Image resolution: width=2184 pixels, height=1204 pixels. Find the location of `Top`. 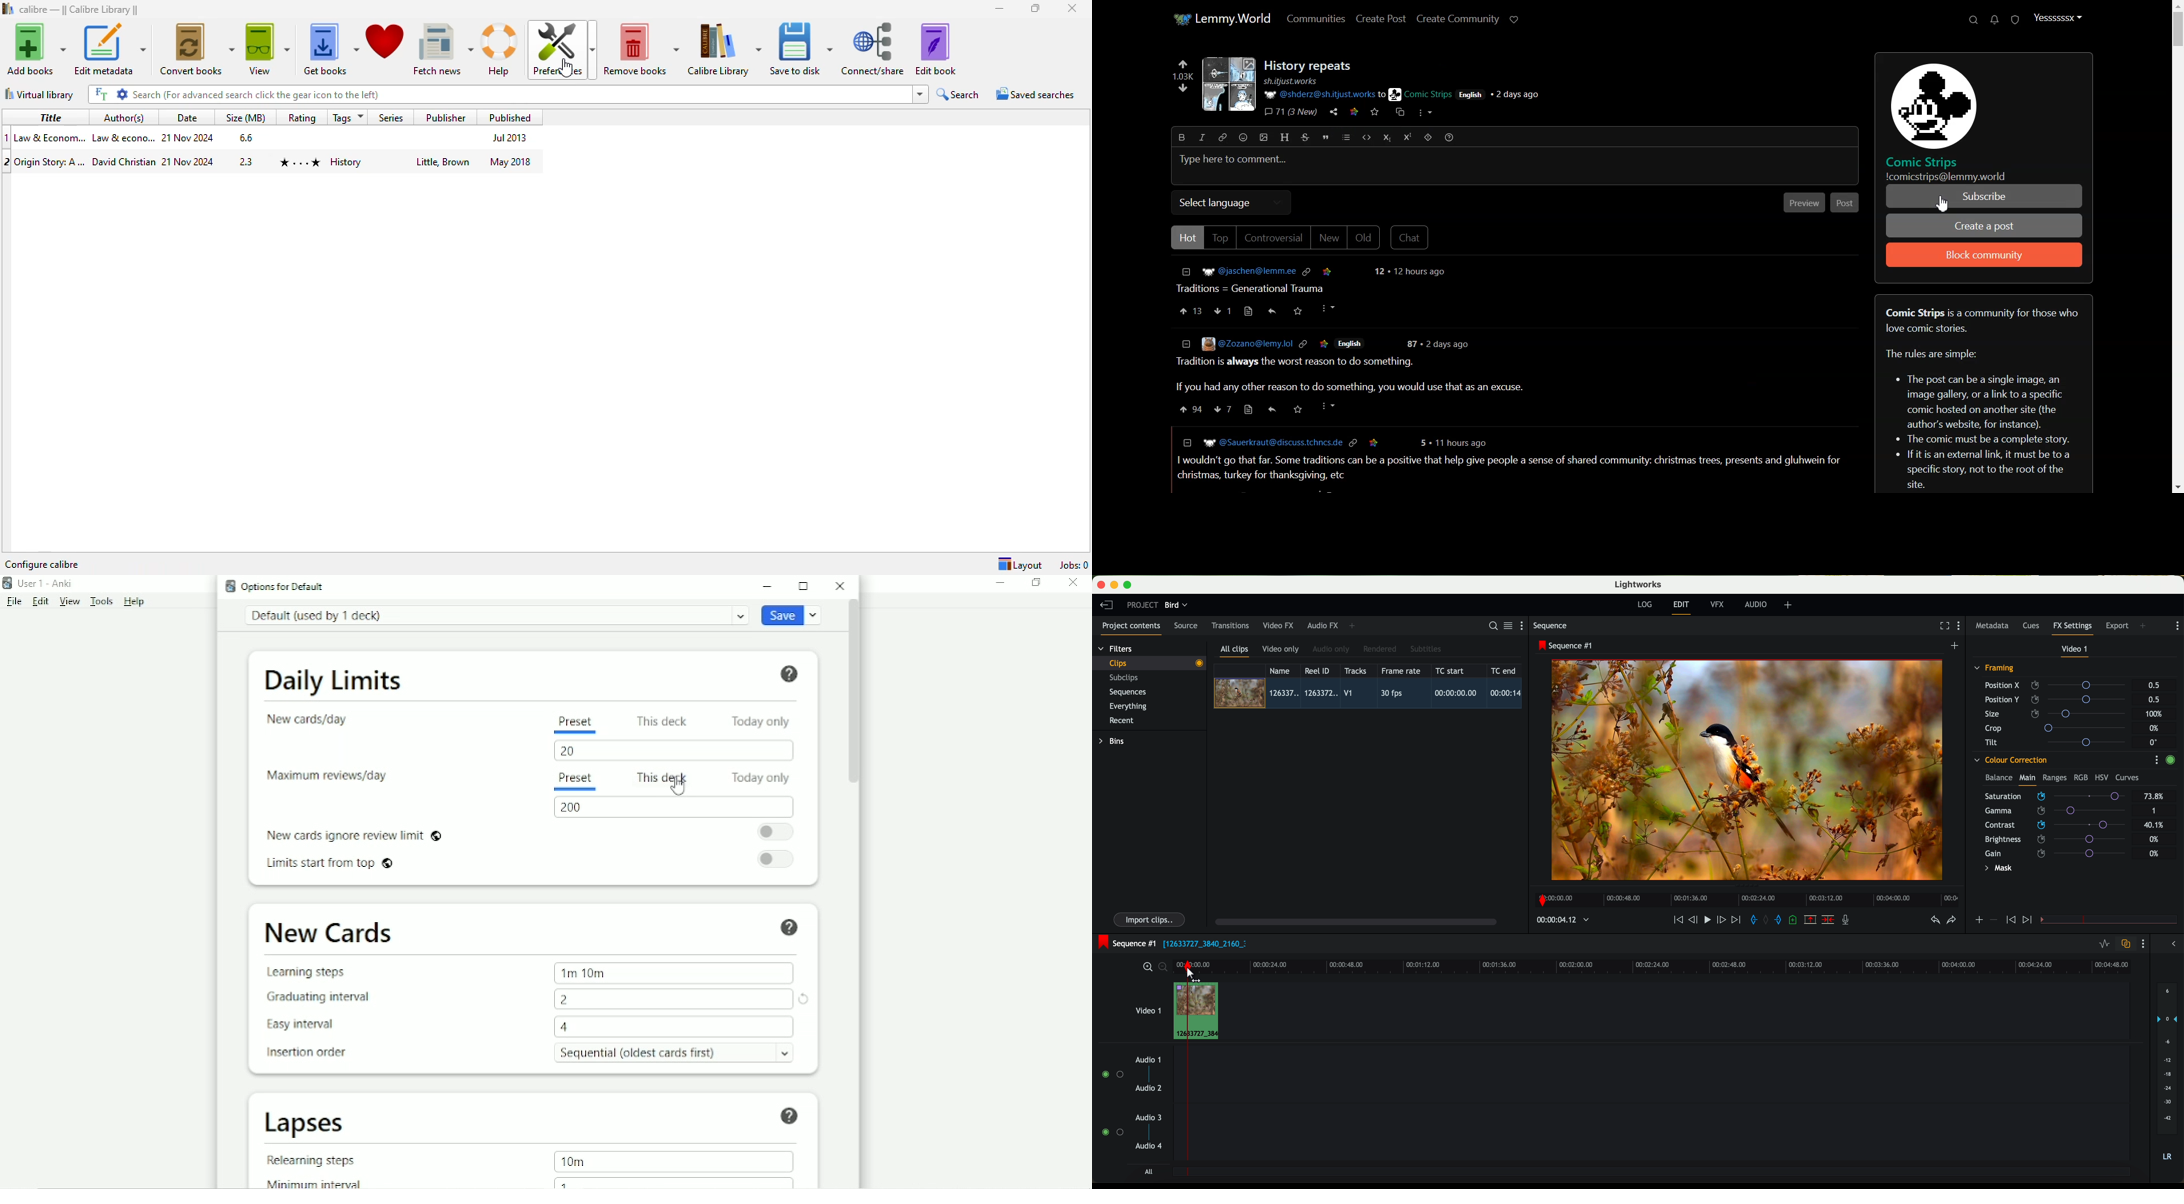

Top is located at coordinates (1221, 238).